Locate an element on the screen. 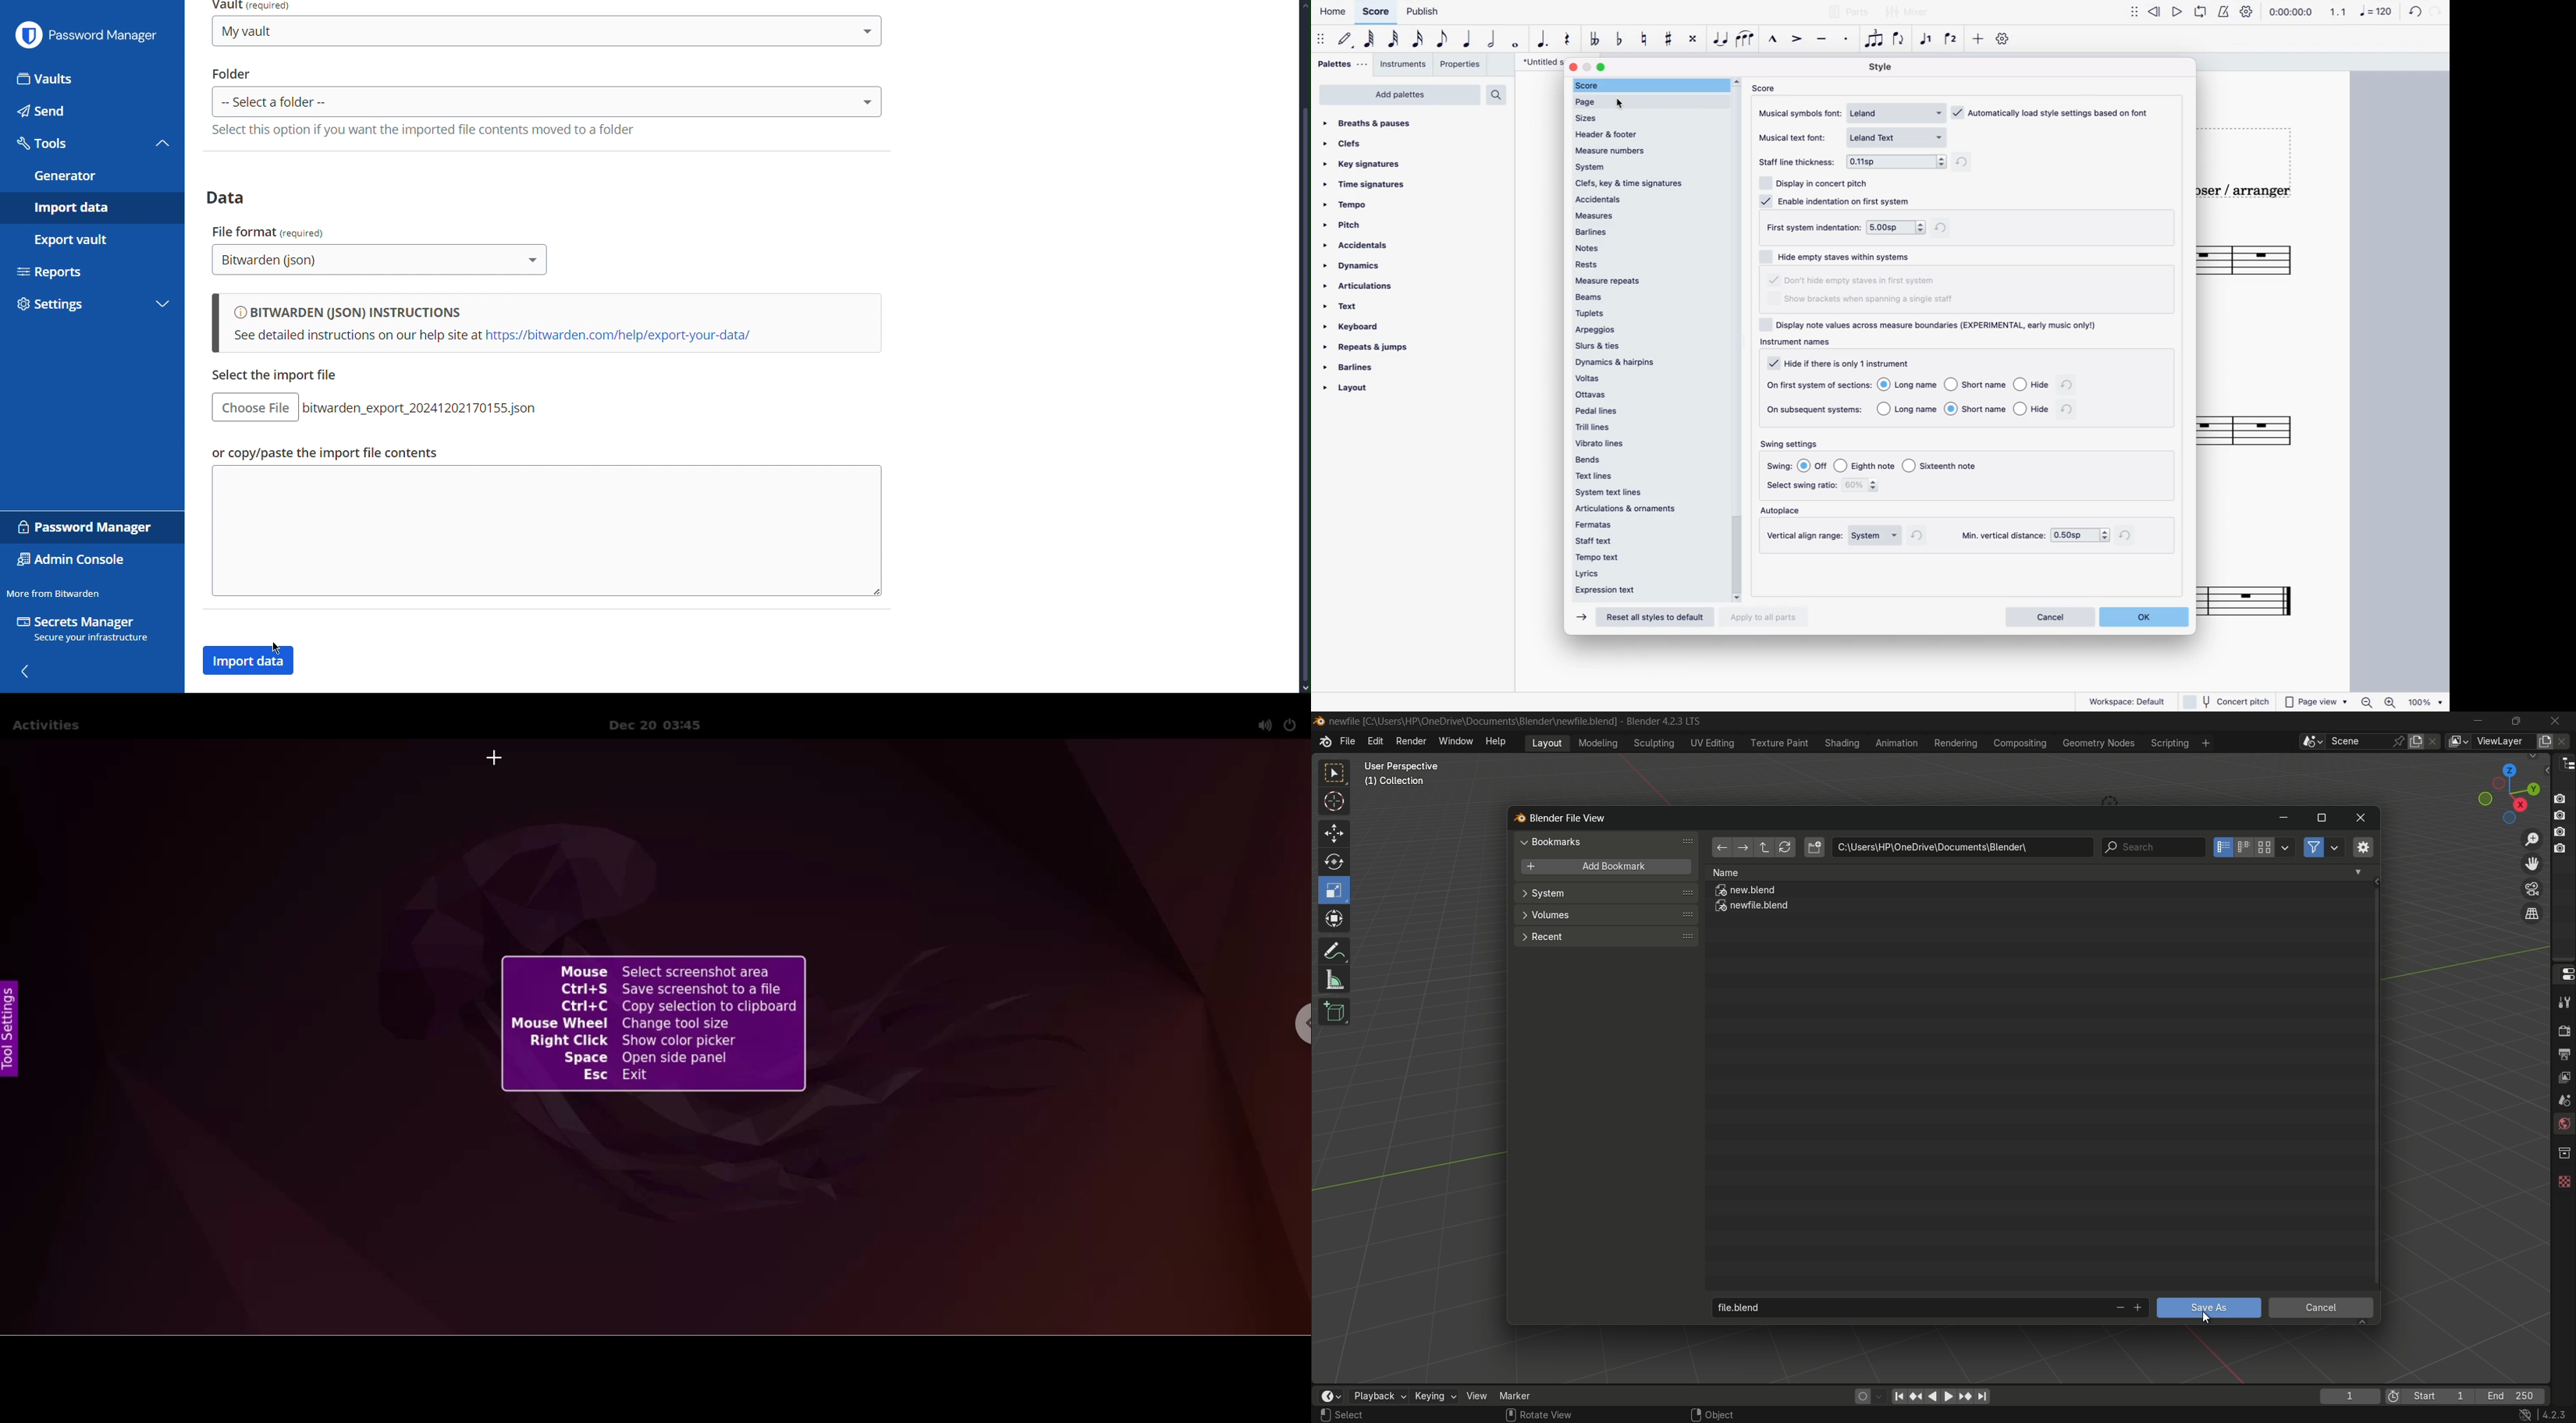  view layer name is located at coordinates (2502, 742).